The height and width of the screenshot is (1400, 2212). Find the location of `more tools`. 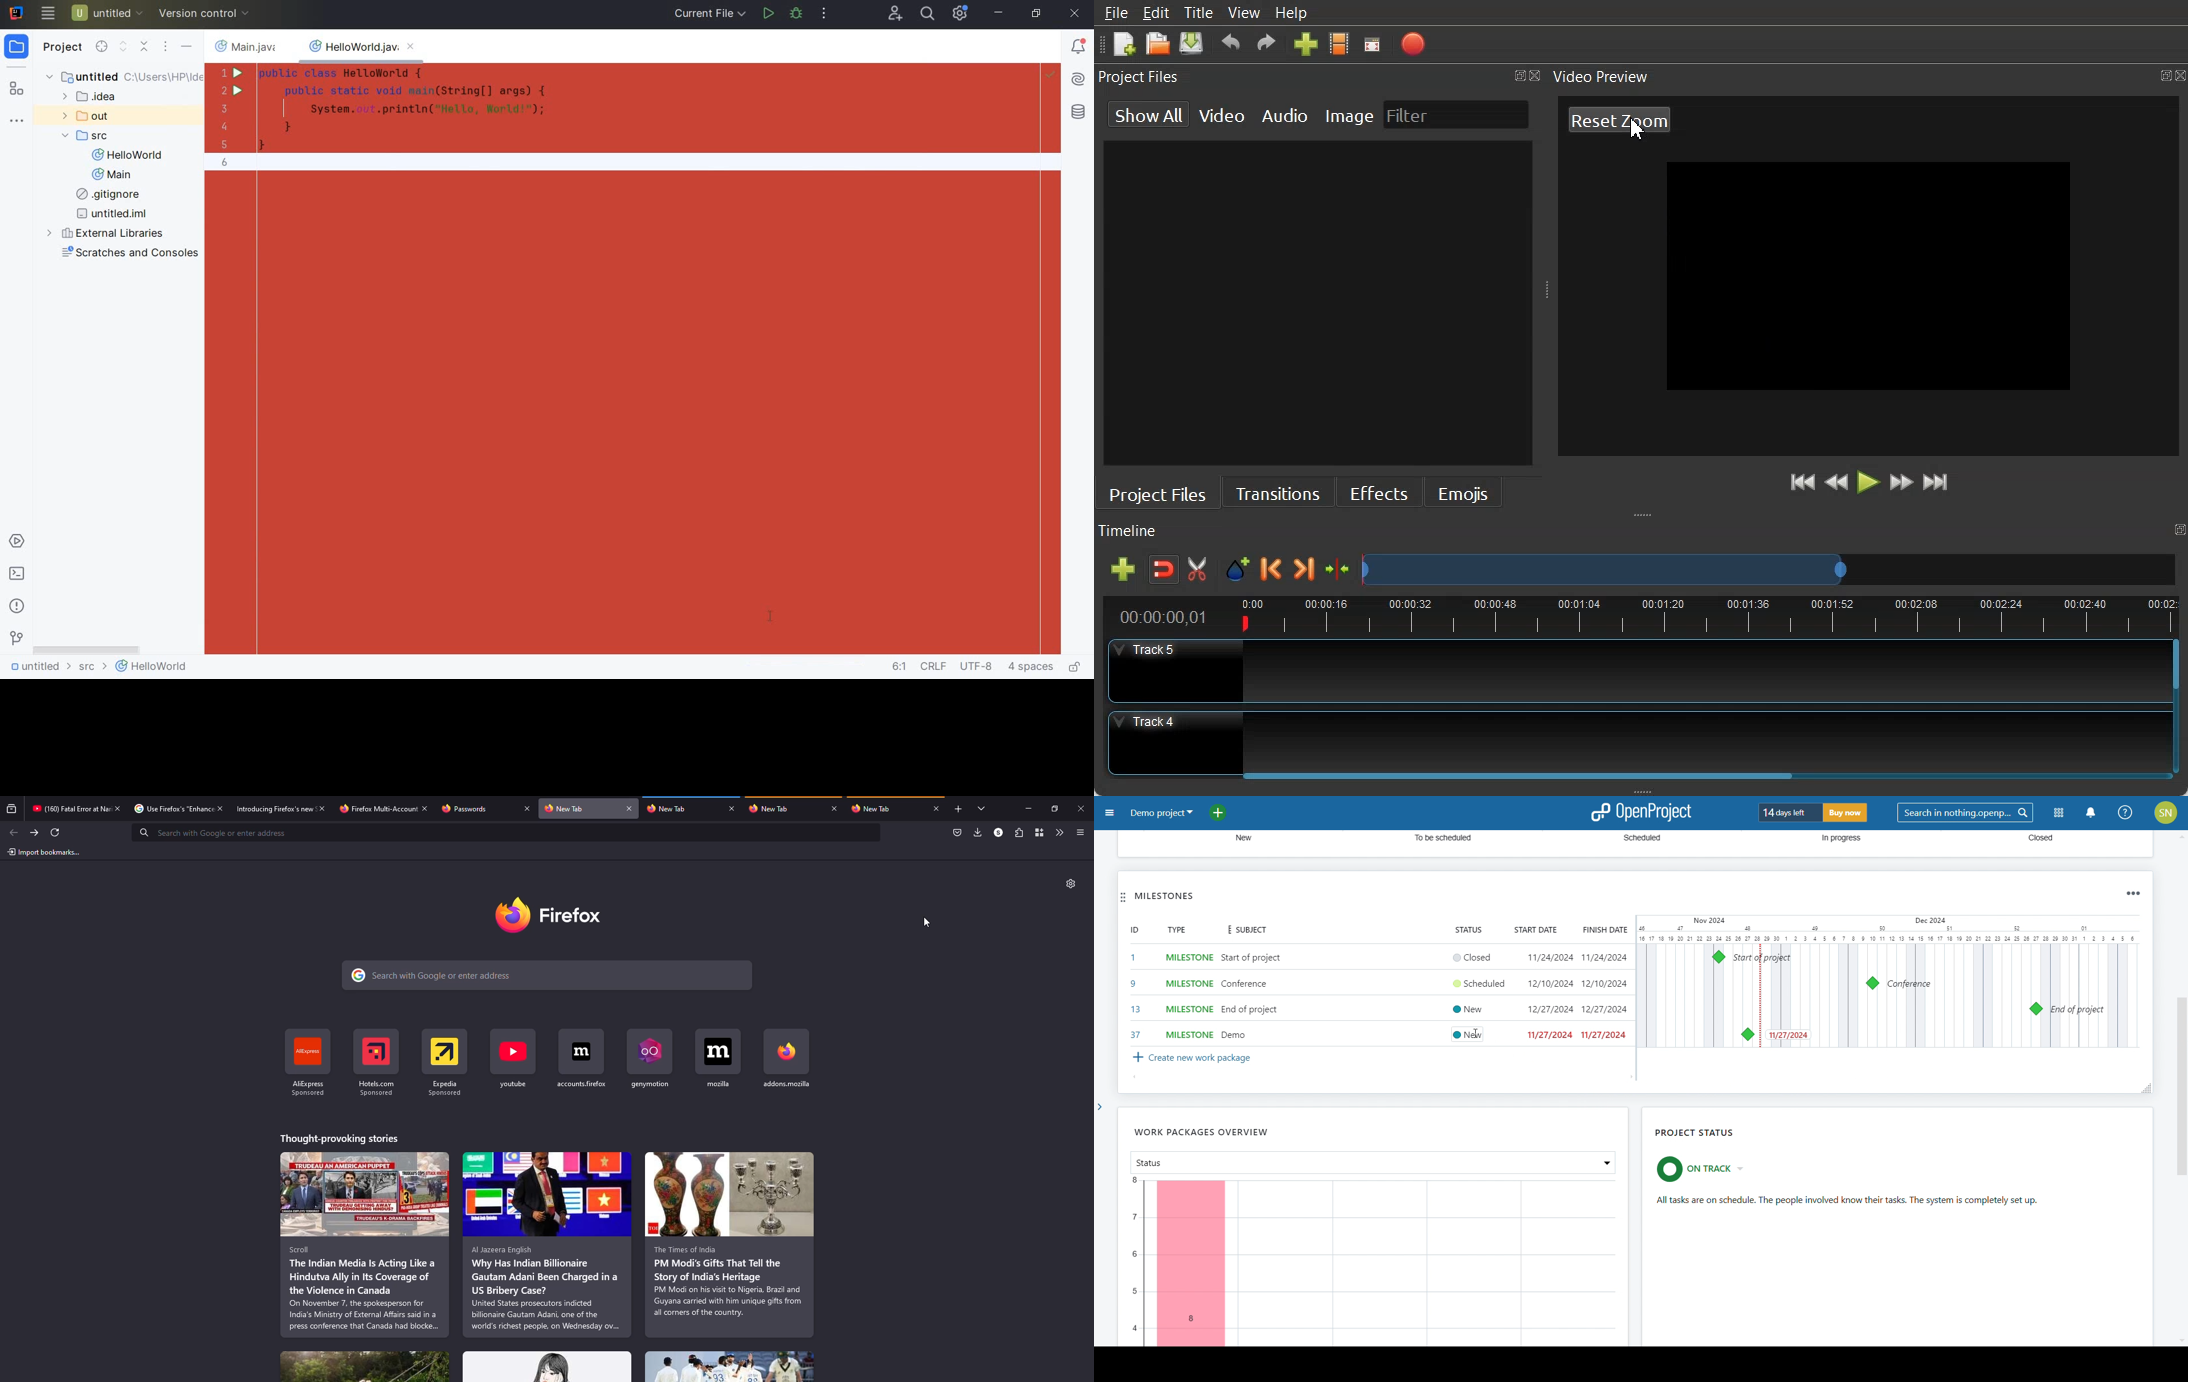

more tools is located at coordinates (1058, 832).